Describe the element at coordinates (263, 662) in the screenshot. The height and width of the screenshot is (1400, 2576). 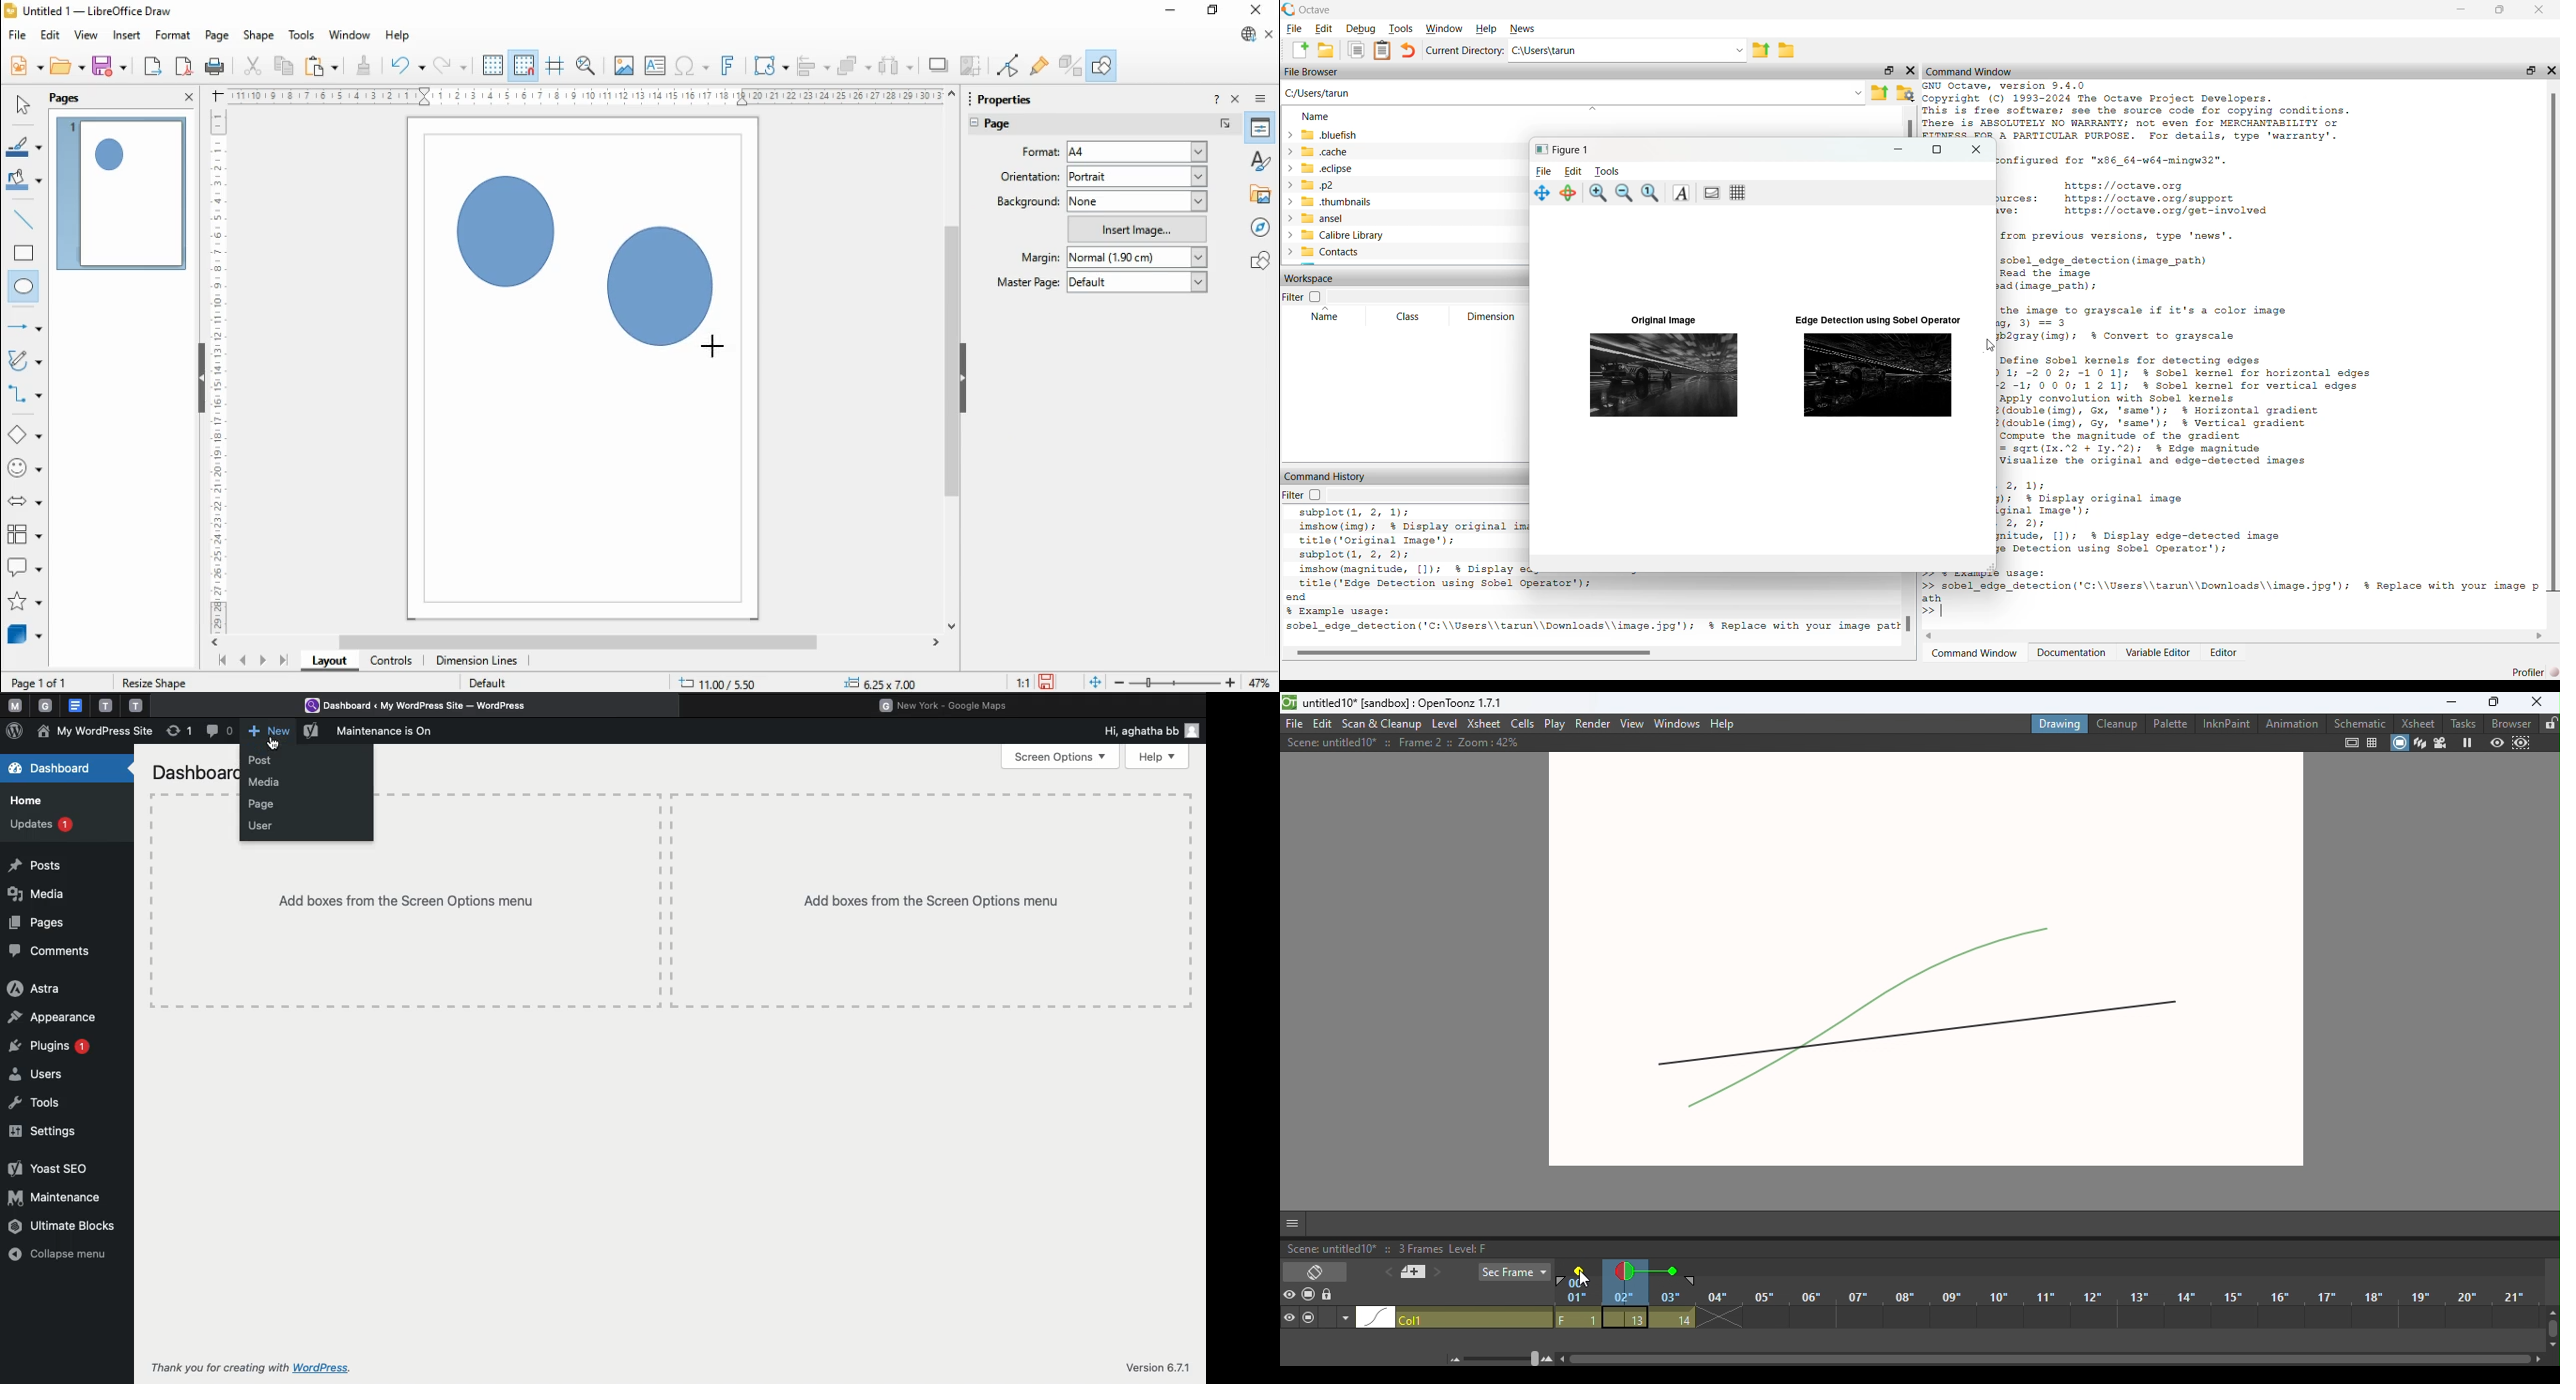
I see `next page` at that location.